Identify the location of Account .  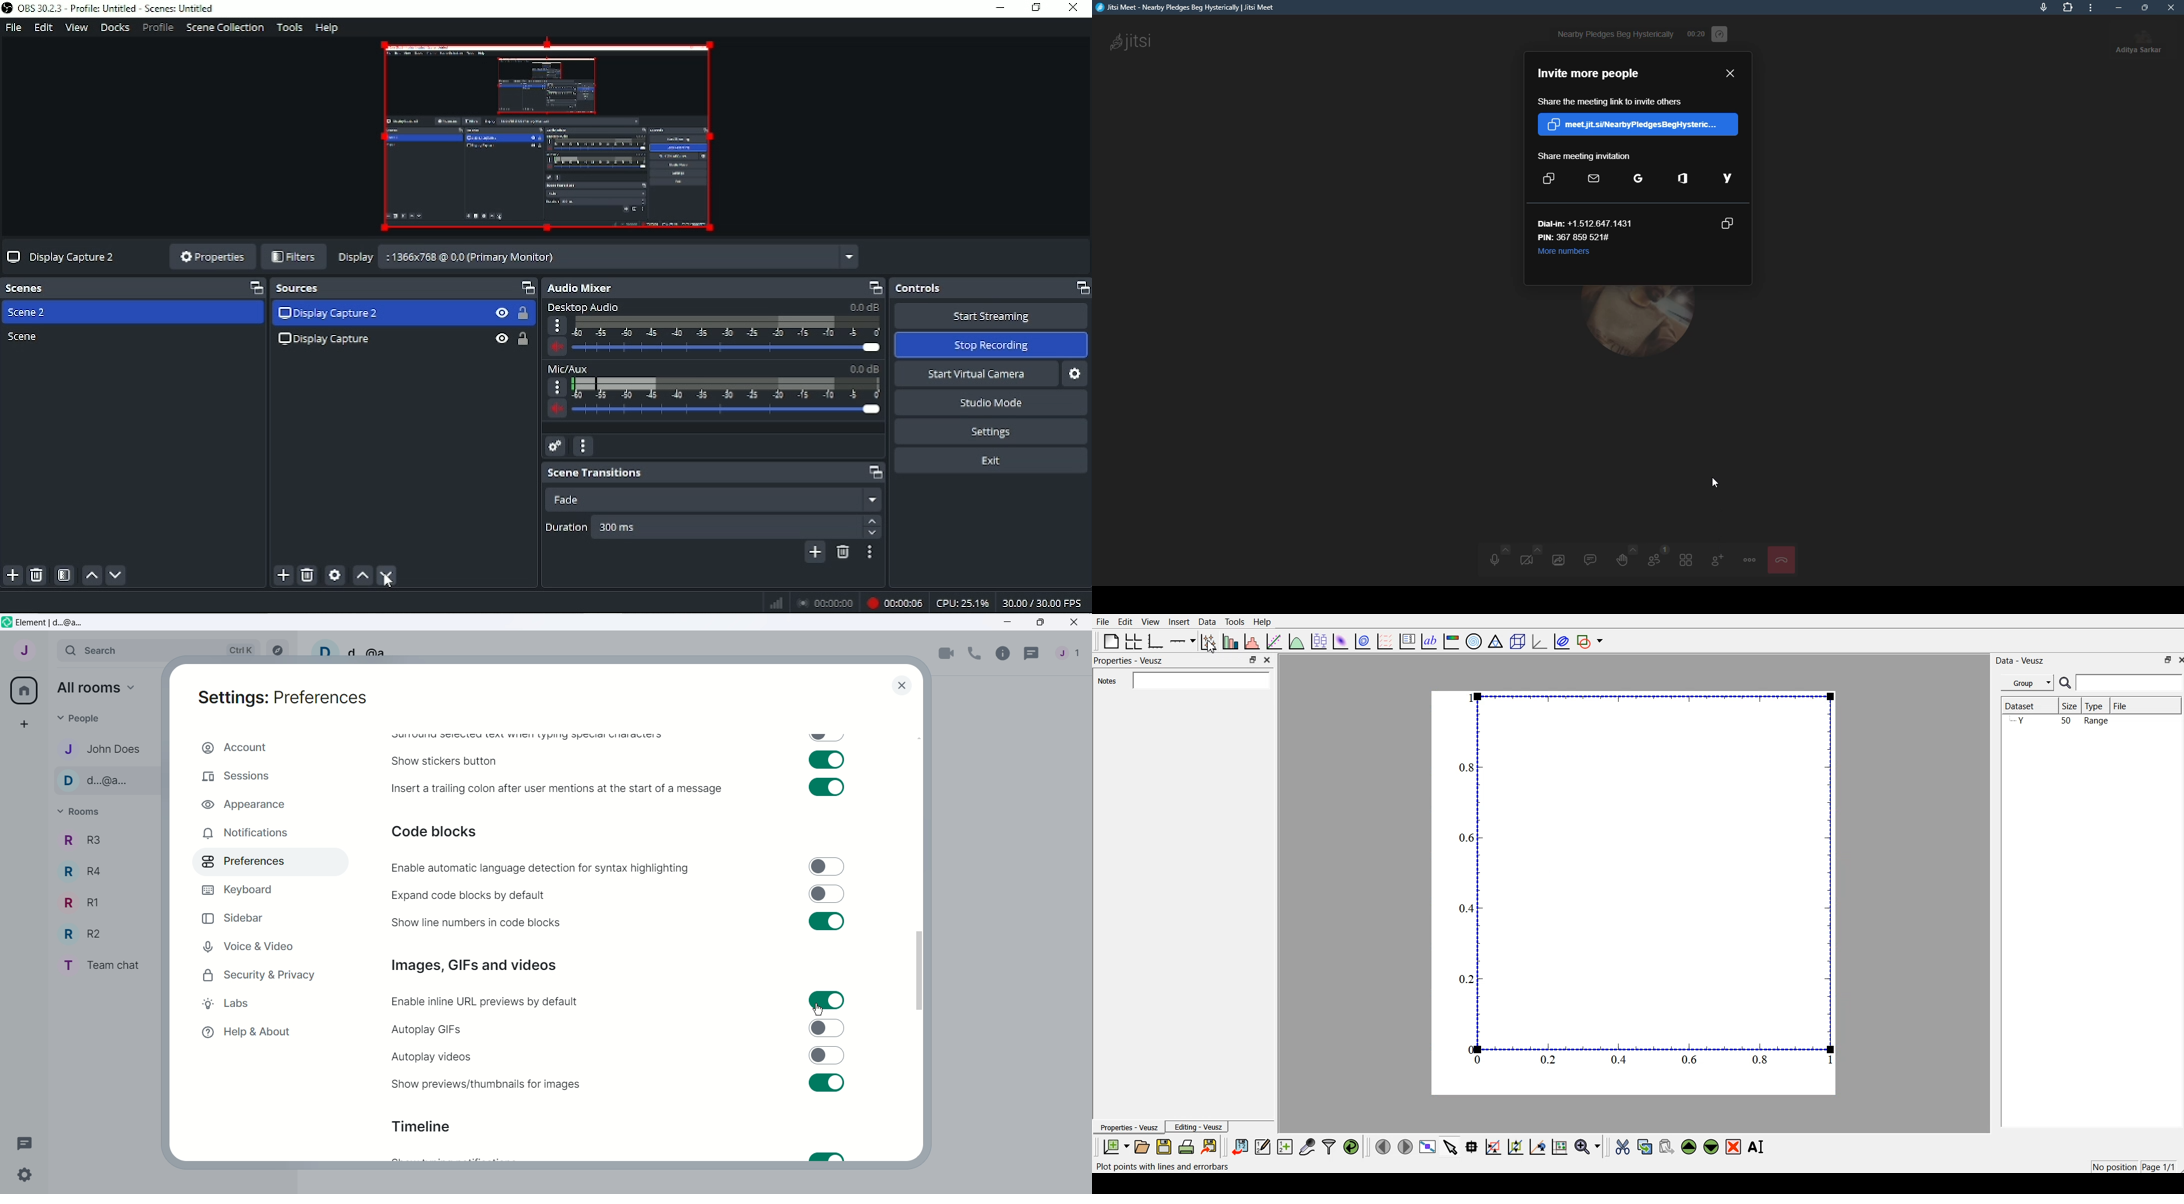
(270, 748).